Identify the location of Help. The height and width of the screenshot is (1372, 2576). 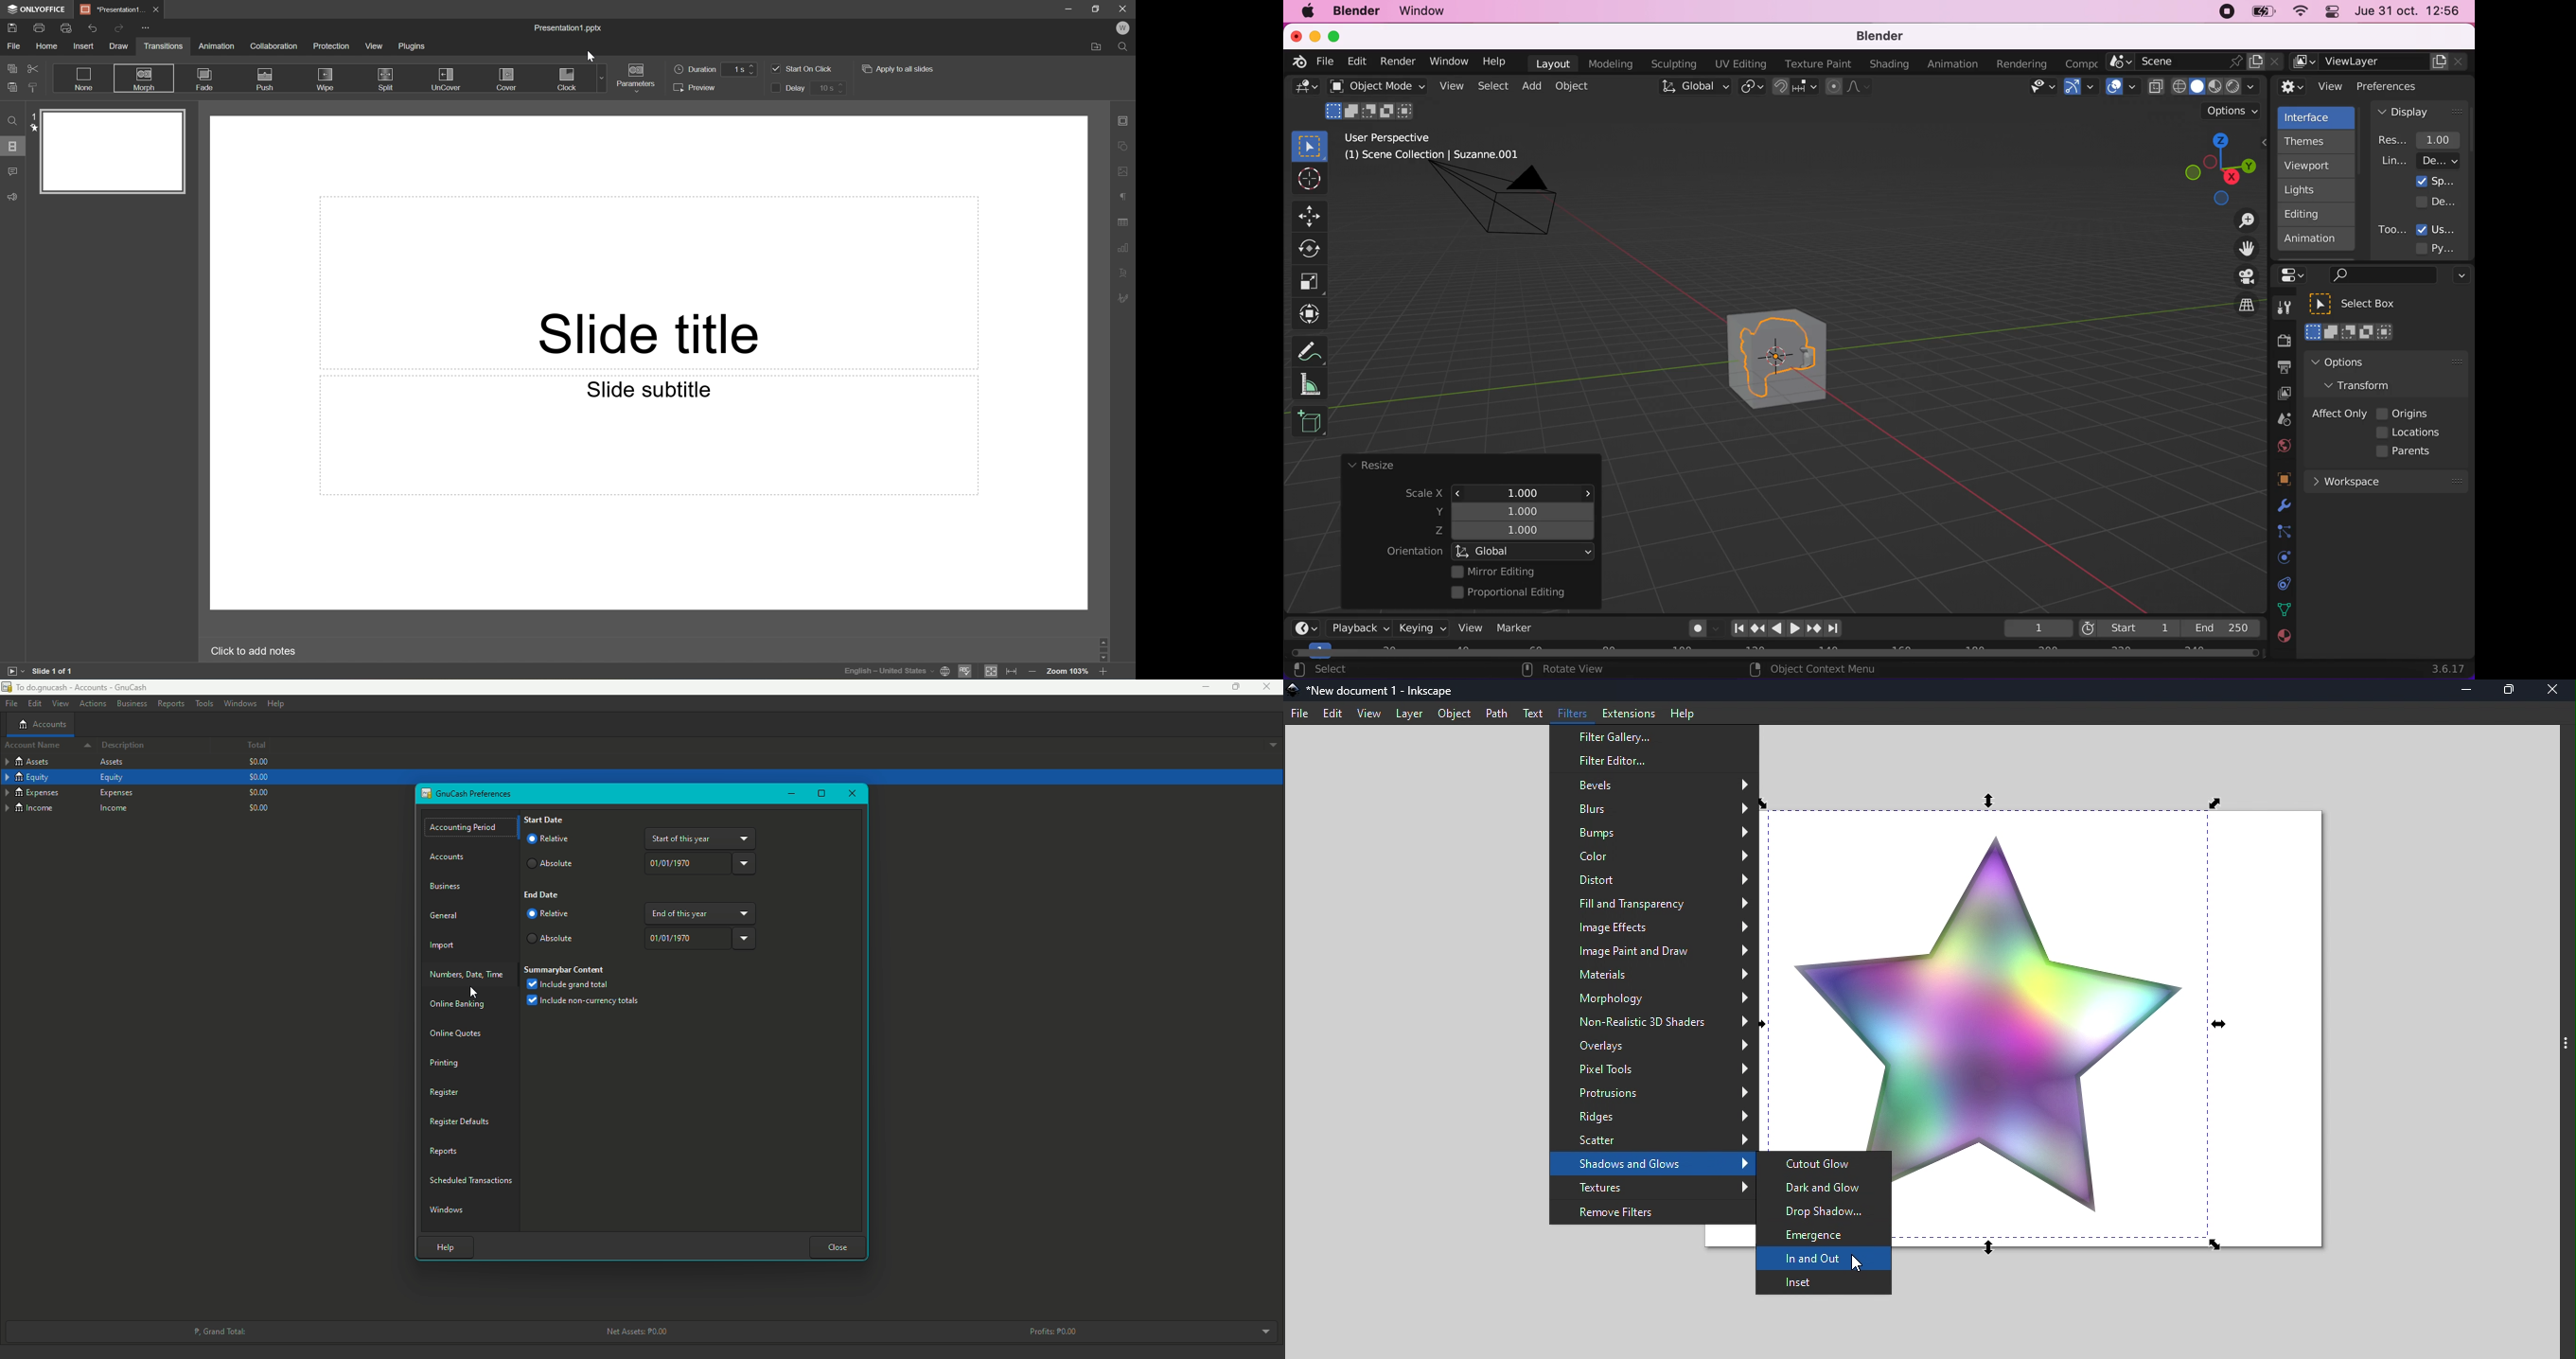
(1684, 712).